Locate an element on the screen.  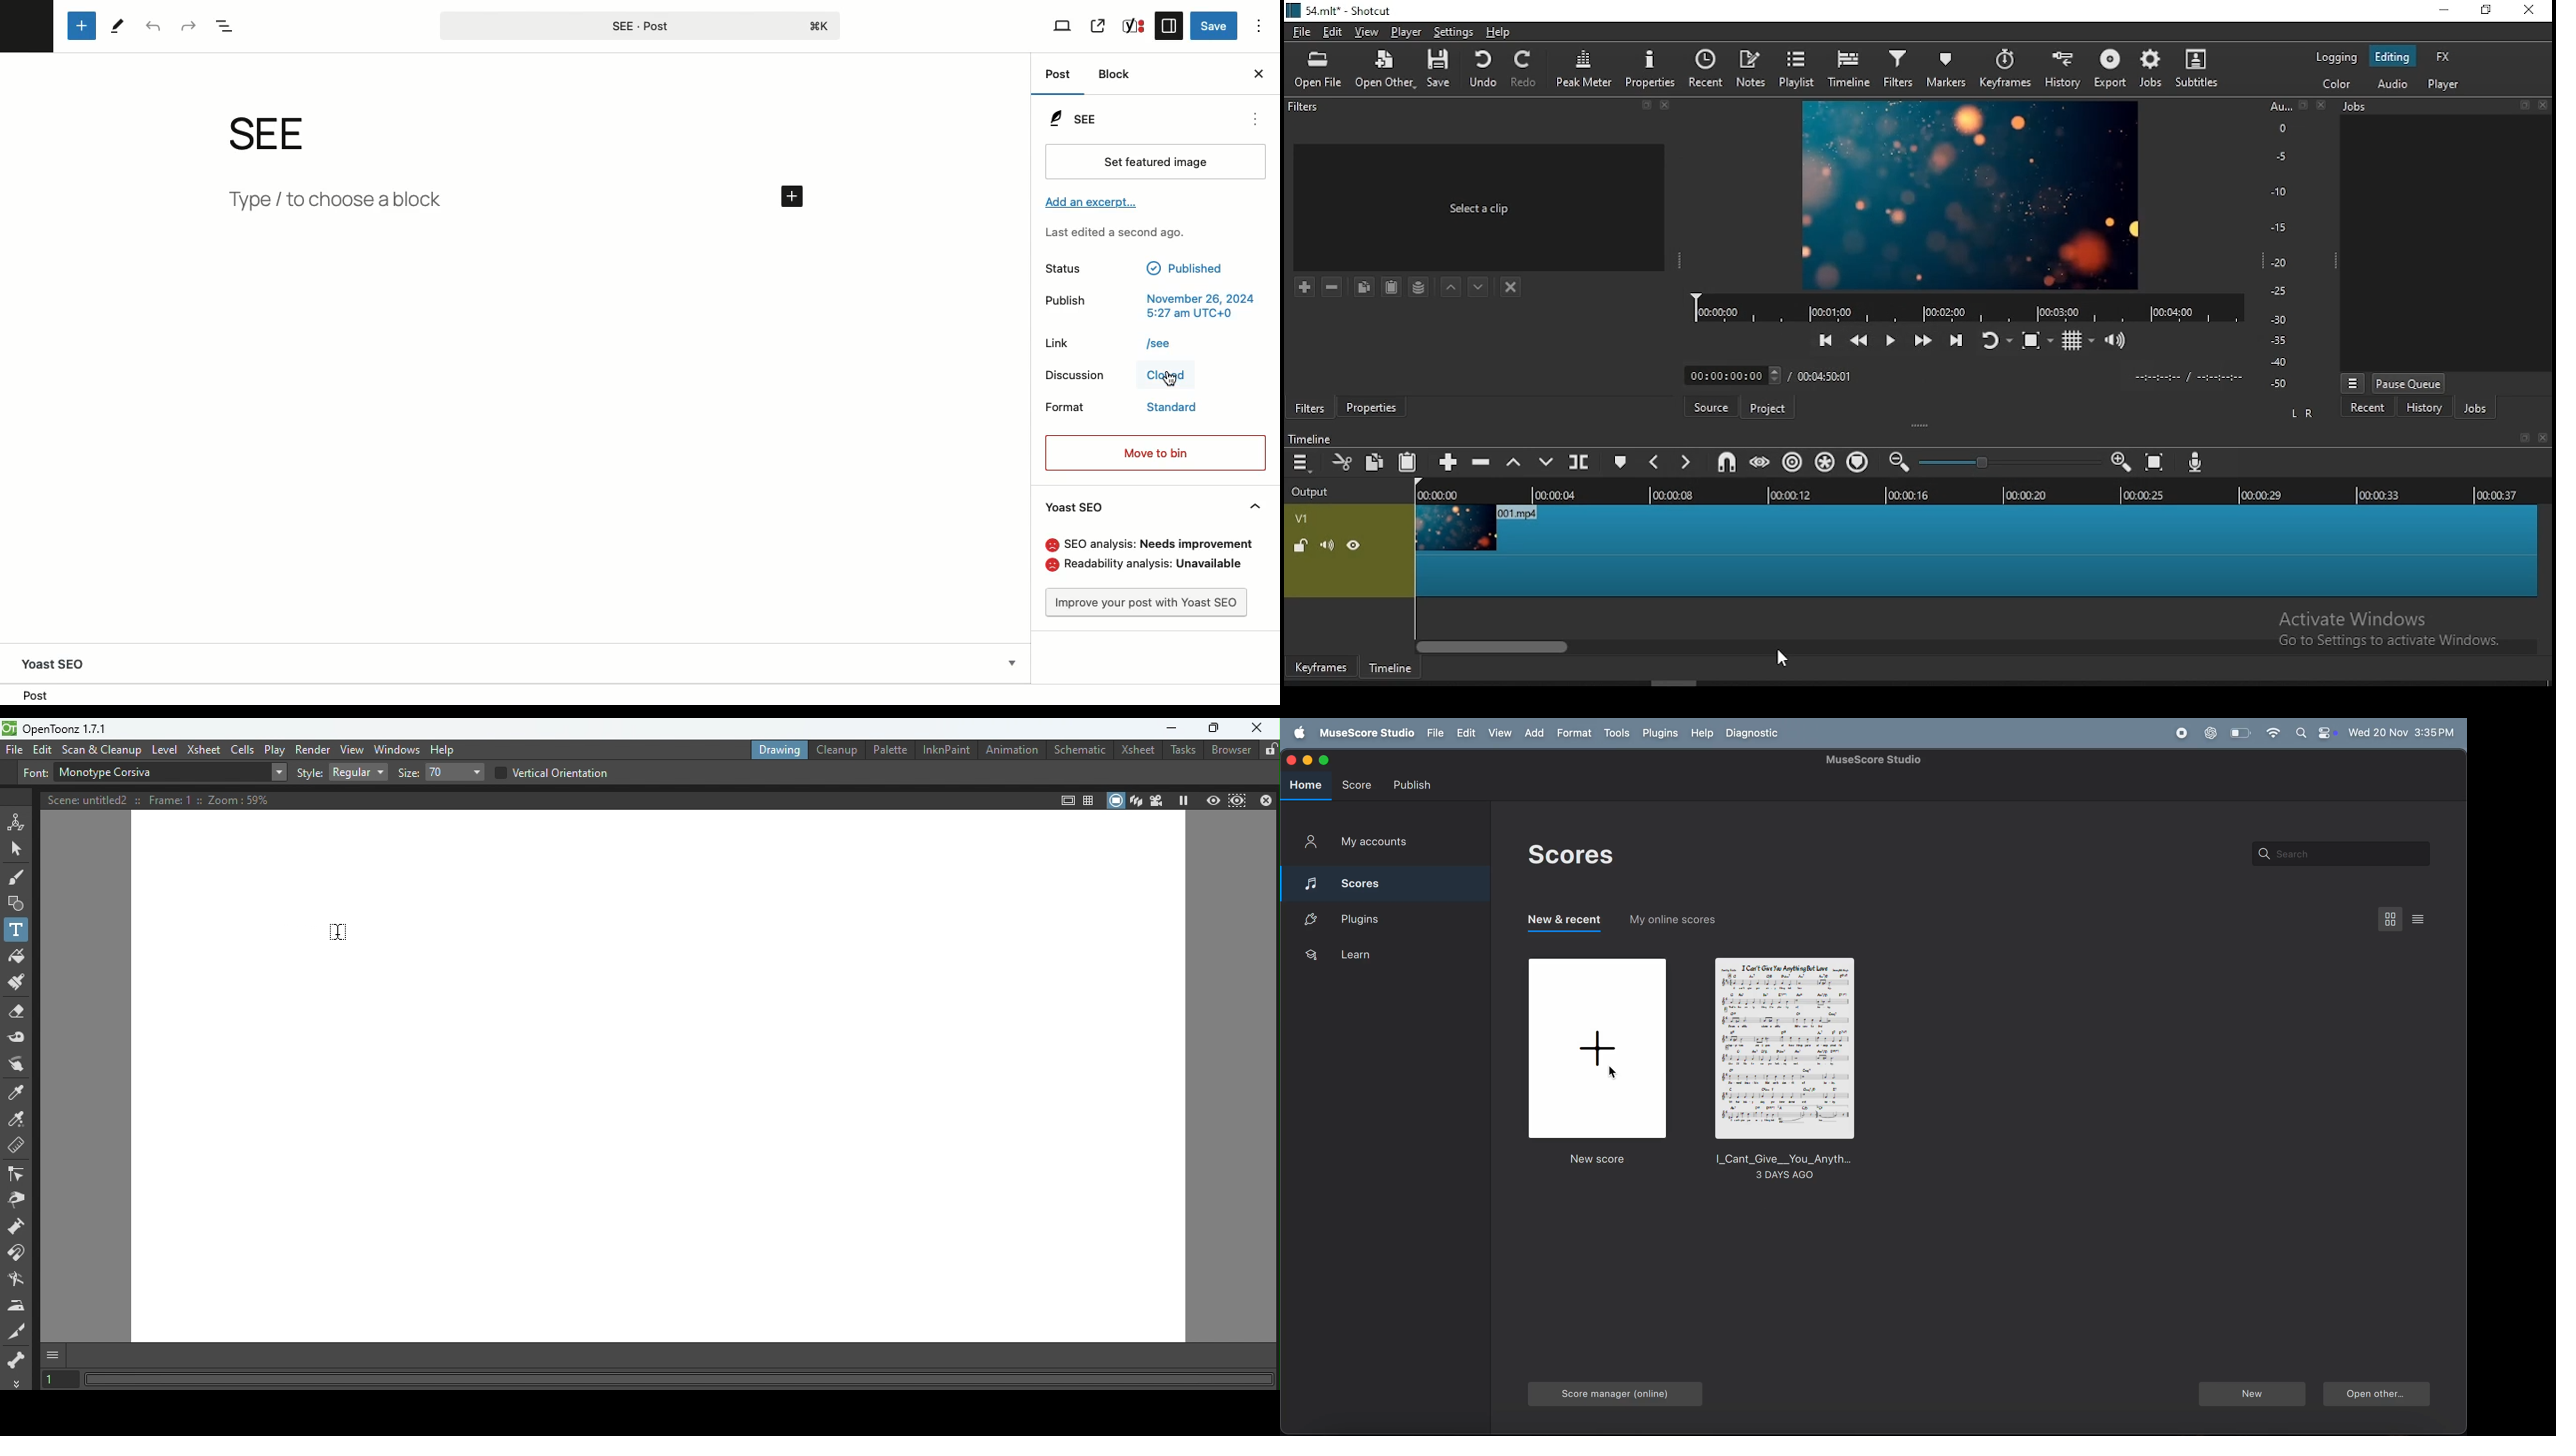
restore is located at coordinates (2525, 106).